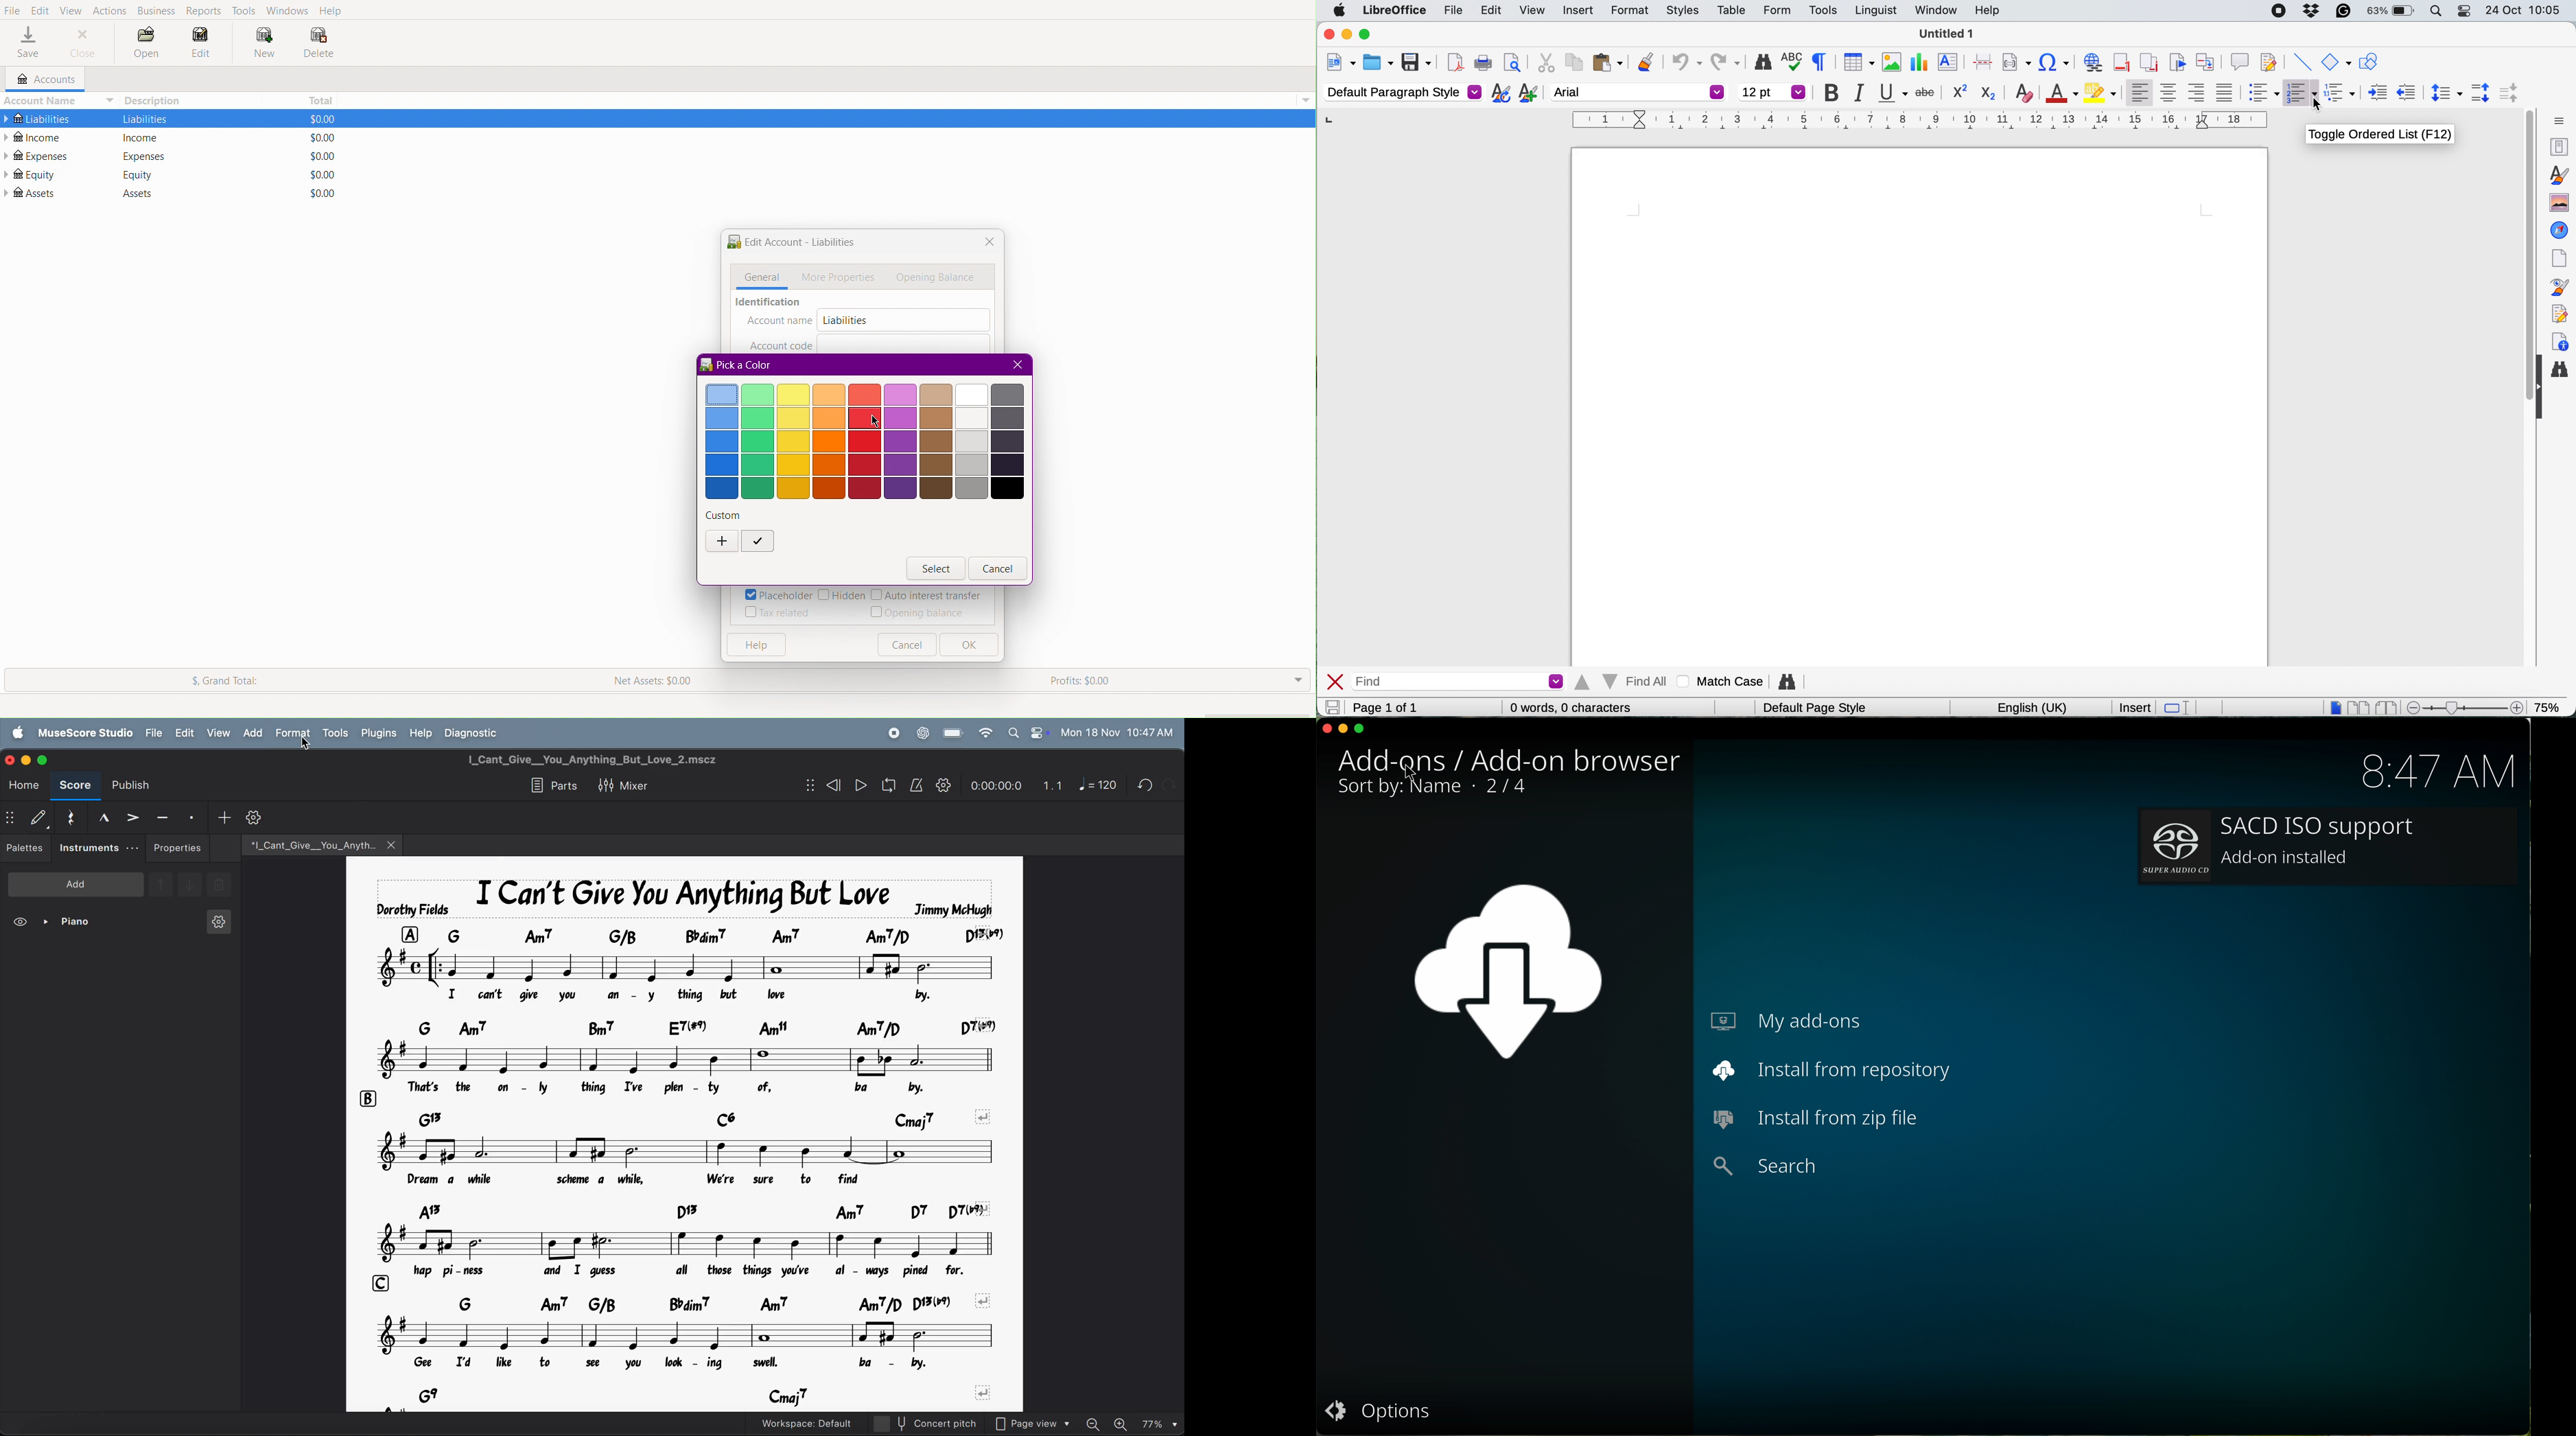 The image size is (2576, 1456). I want to click on clear direct formatting, so click(2026, 92).